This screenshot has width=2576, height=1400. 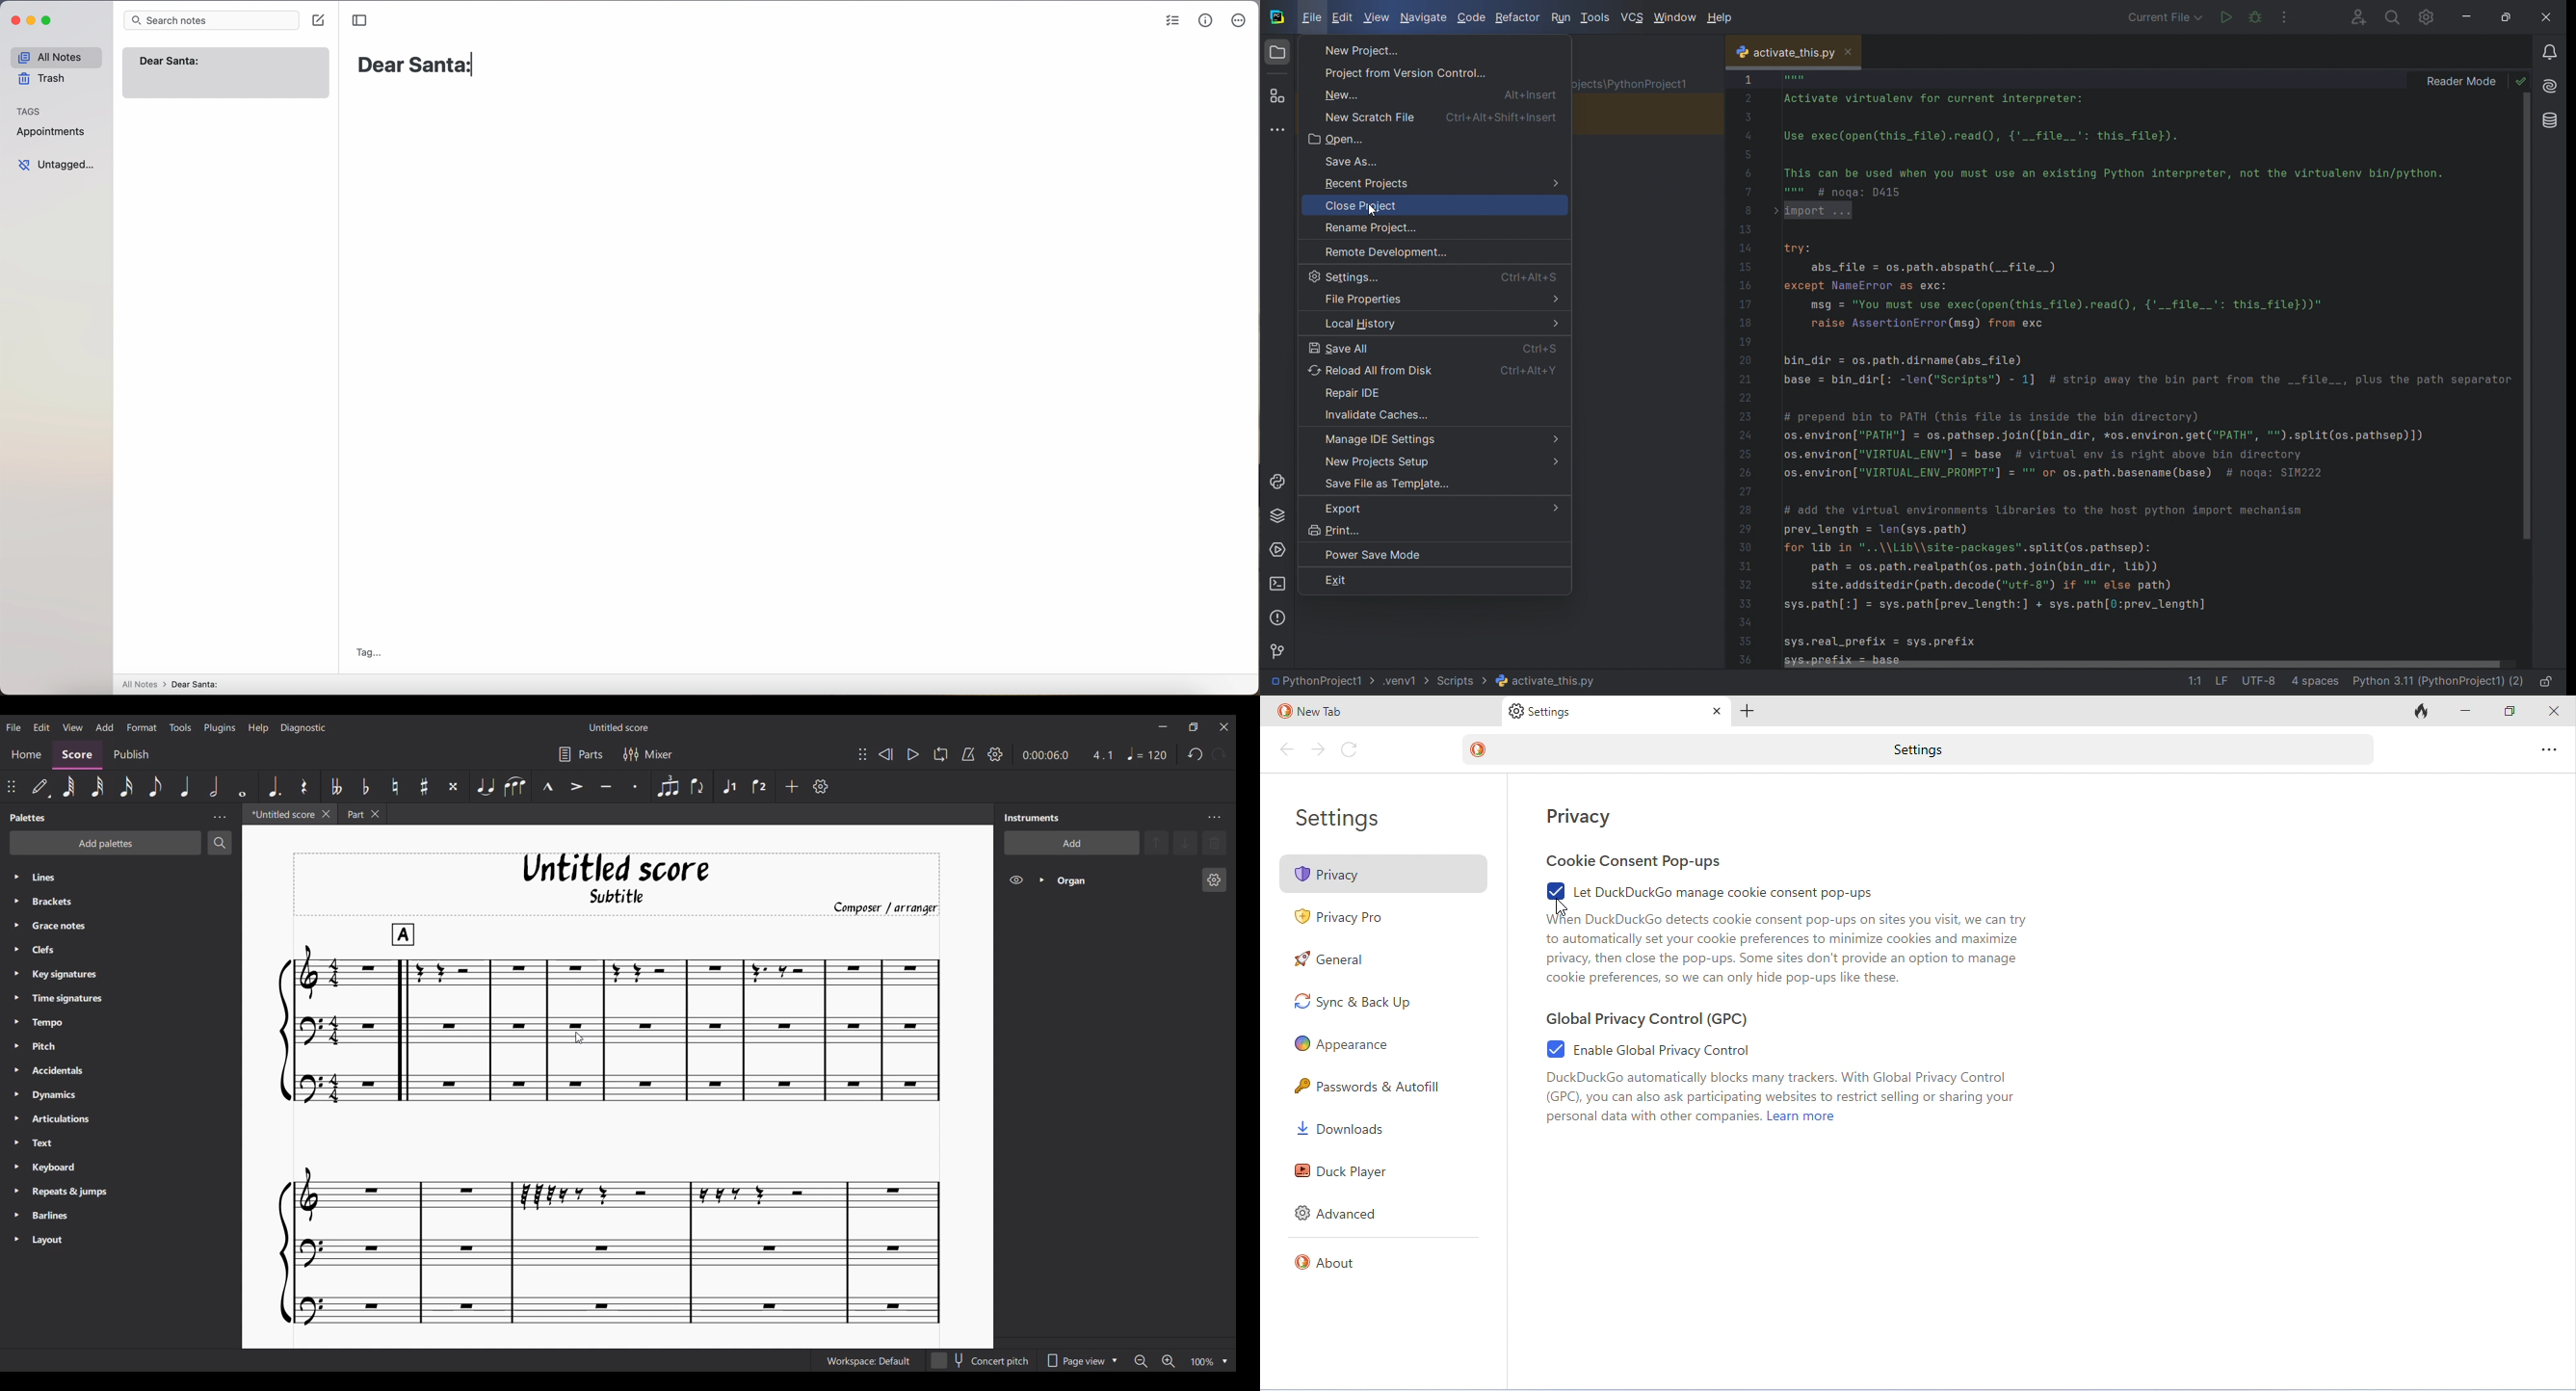 I want to click on 1:1 LF UTF-8 4 spaces, so click(x=2256, y=682).